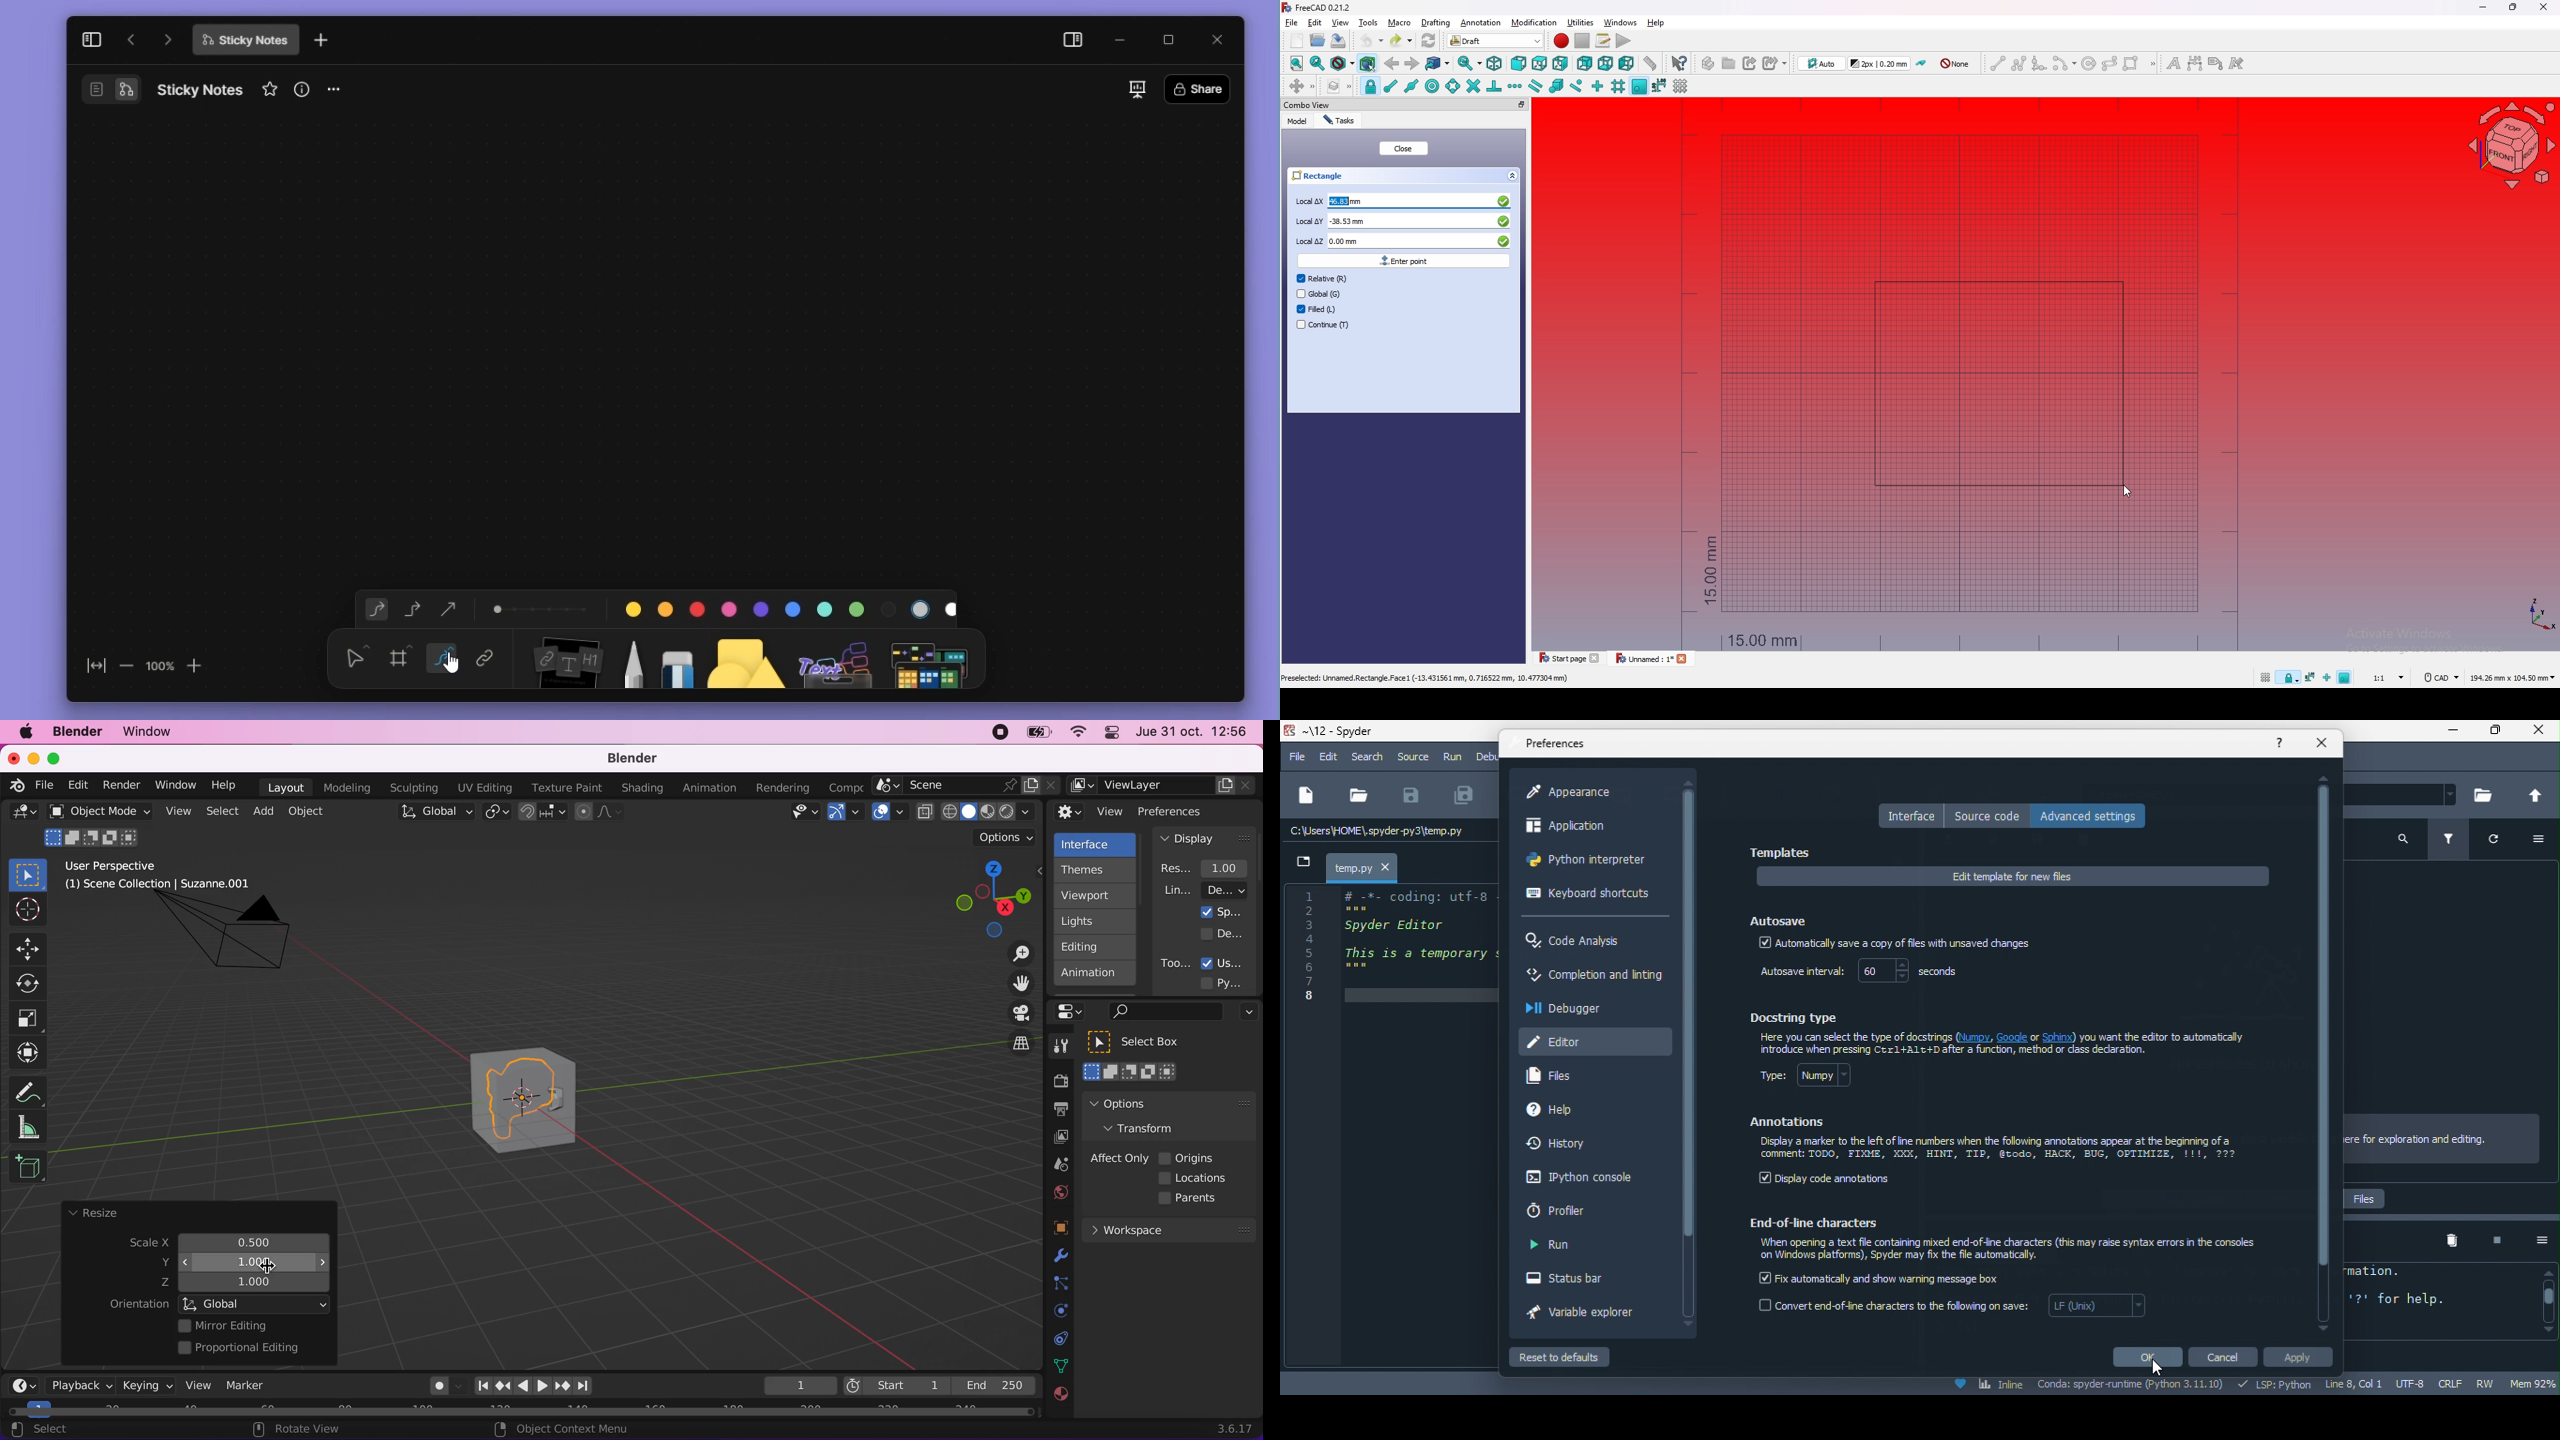 This screenshot has width=2576, height=1456. Describe the element at coordinates (1058, 1191) in the screenshot. I see `world` at that location.